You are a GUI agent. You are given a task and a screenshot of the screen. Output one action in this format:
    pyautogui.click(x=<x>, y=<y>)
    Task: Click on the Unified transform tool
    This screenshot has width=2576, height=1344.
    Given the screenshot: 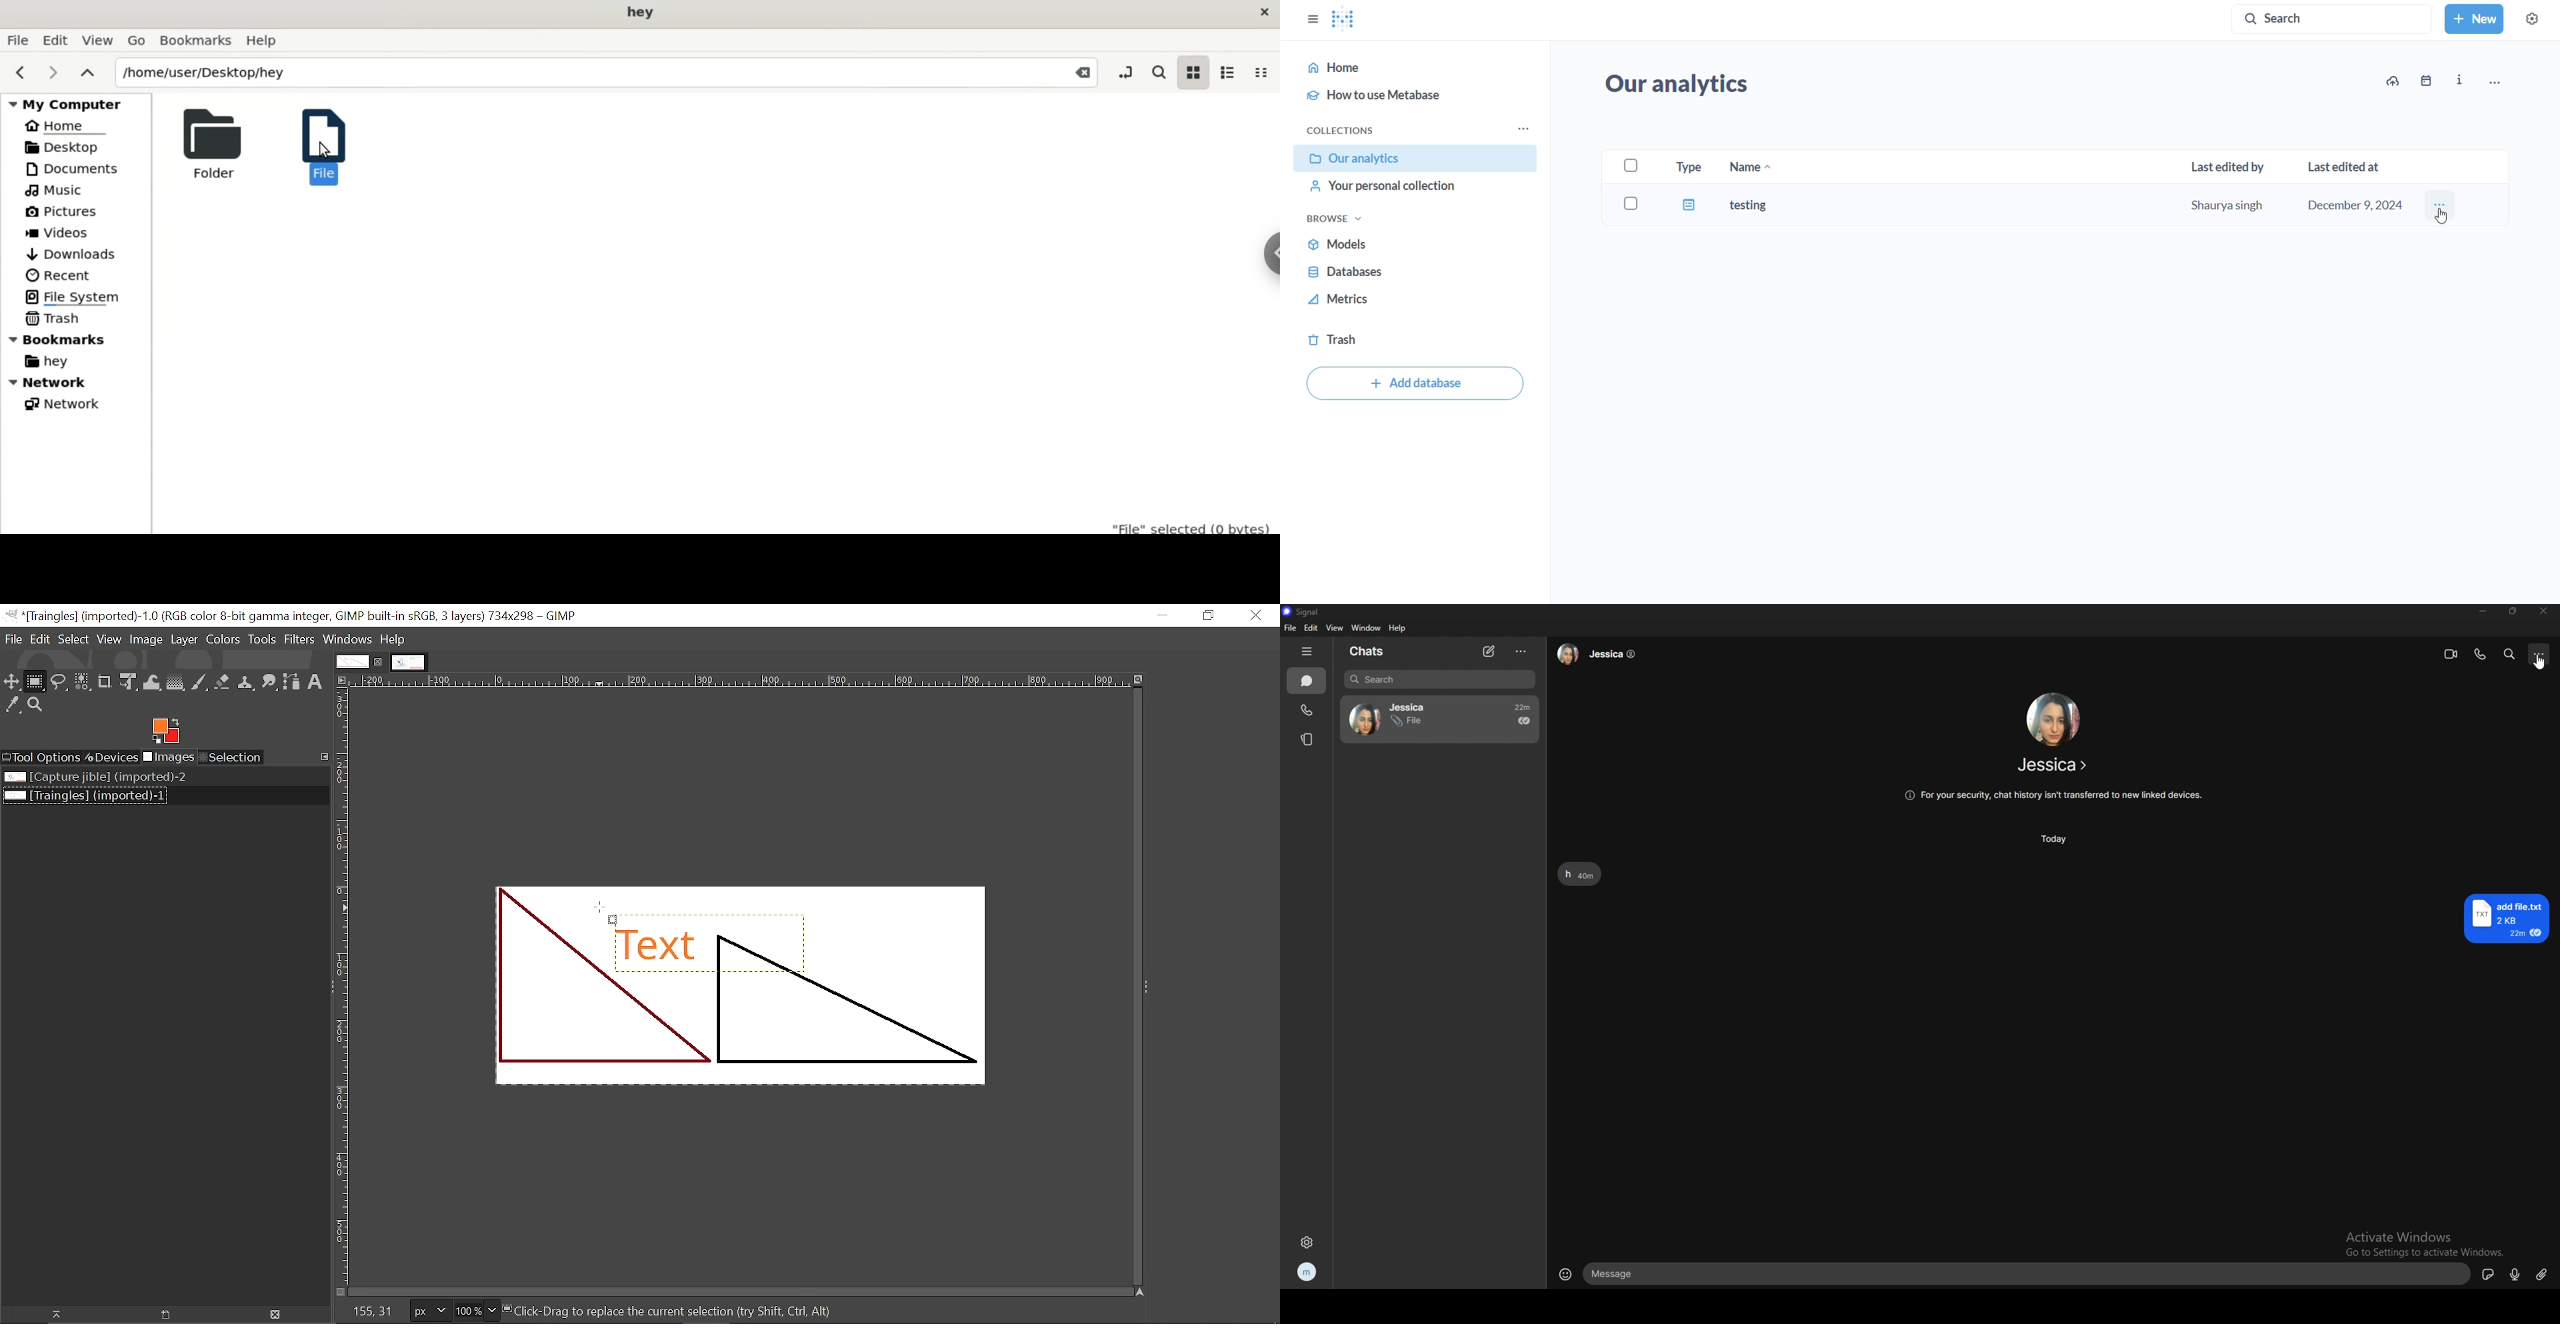 What is the action you would take?
    pyautogui.click(x=128, y=681)
    